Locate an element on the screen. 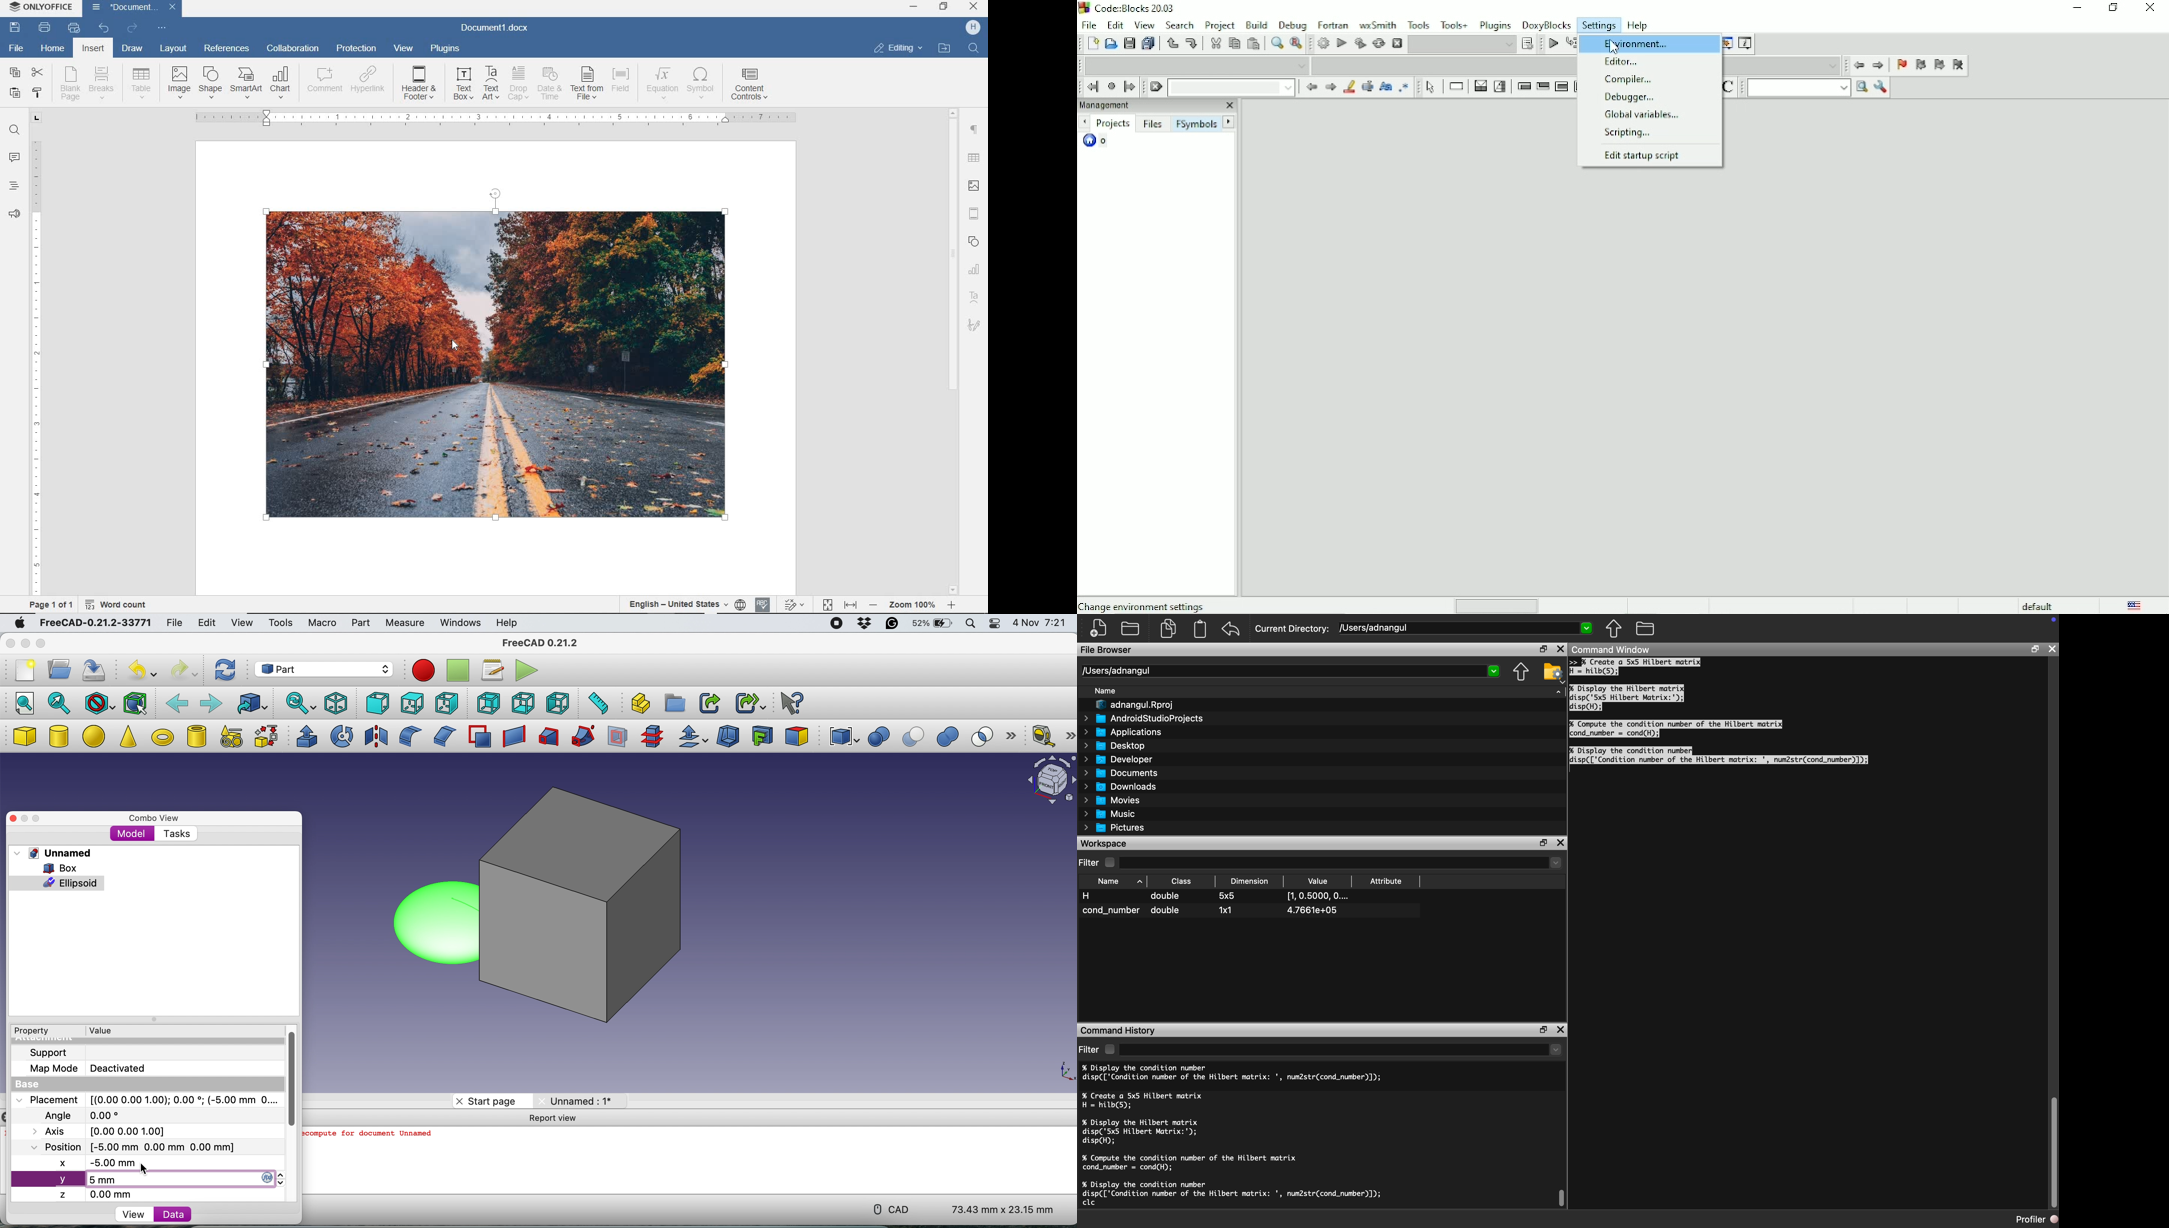 Image resolution: width=2184 pixels, height=1232 pixels. fit selection is located at coordinates (59, 702).